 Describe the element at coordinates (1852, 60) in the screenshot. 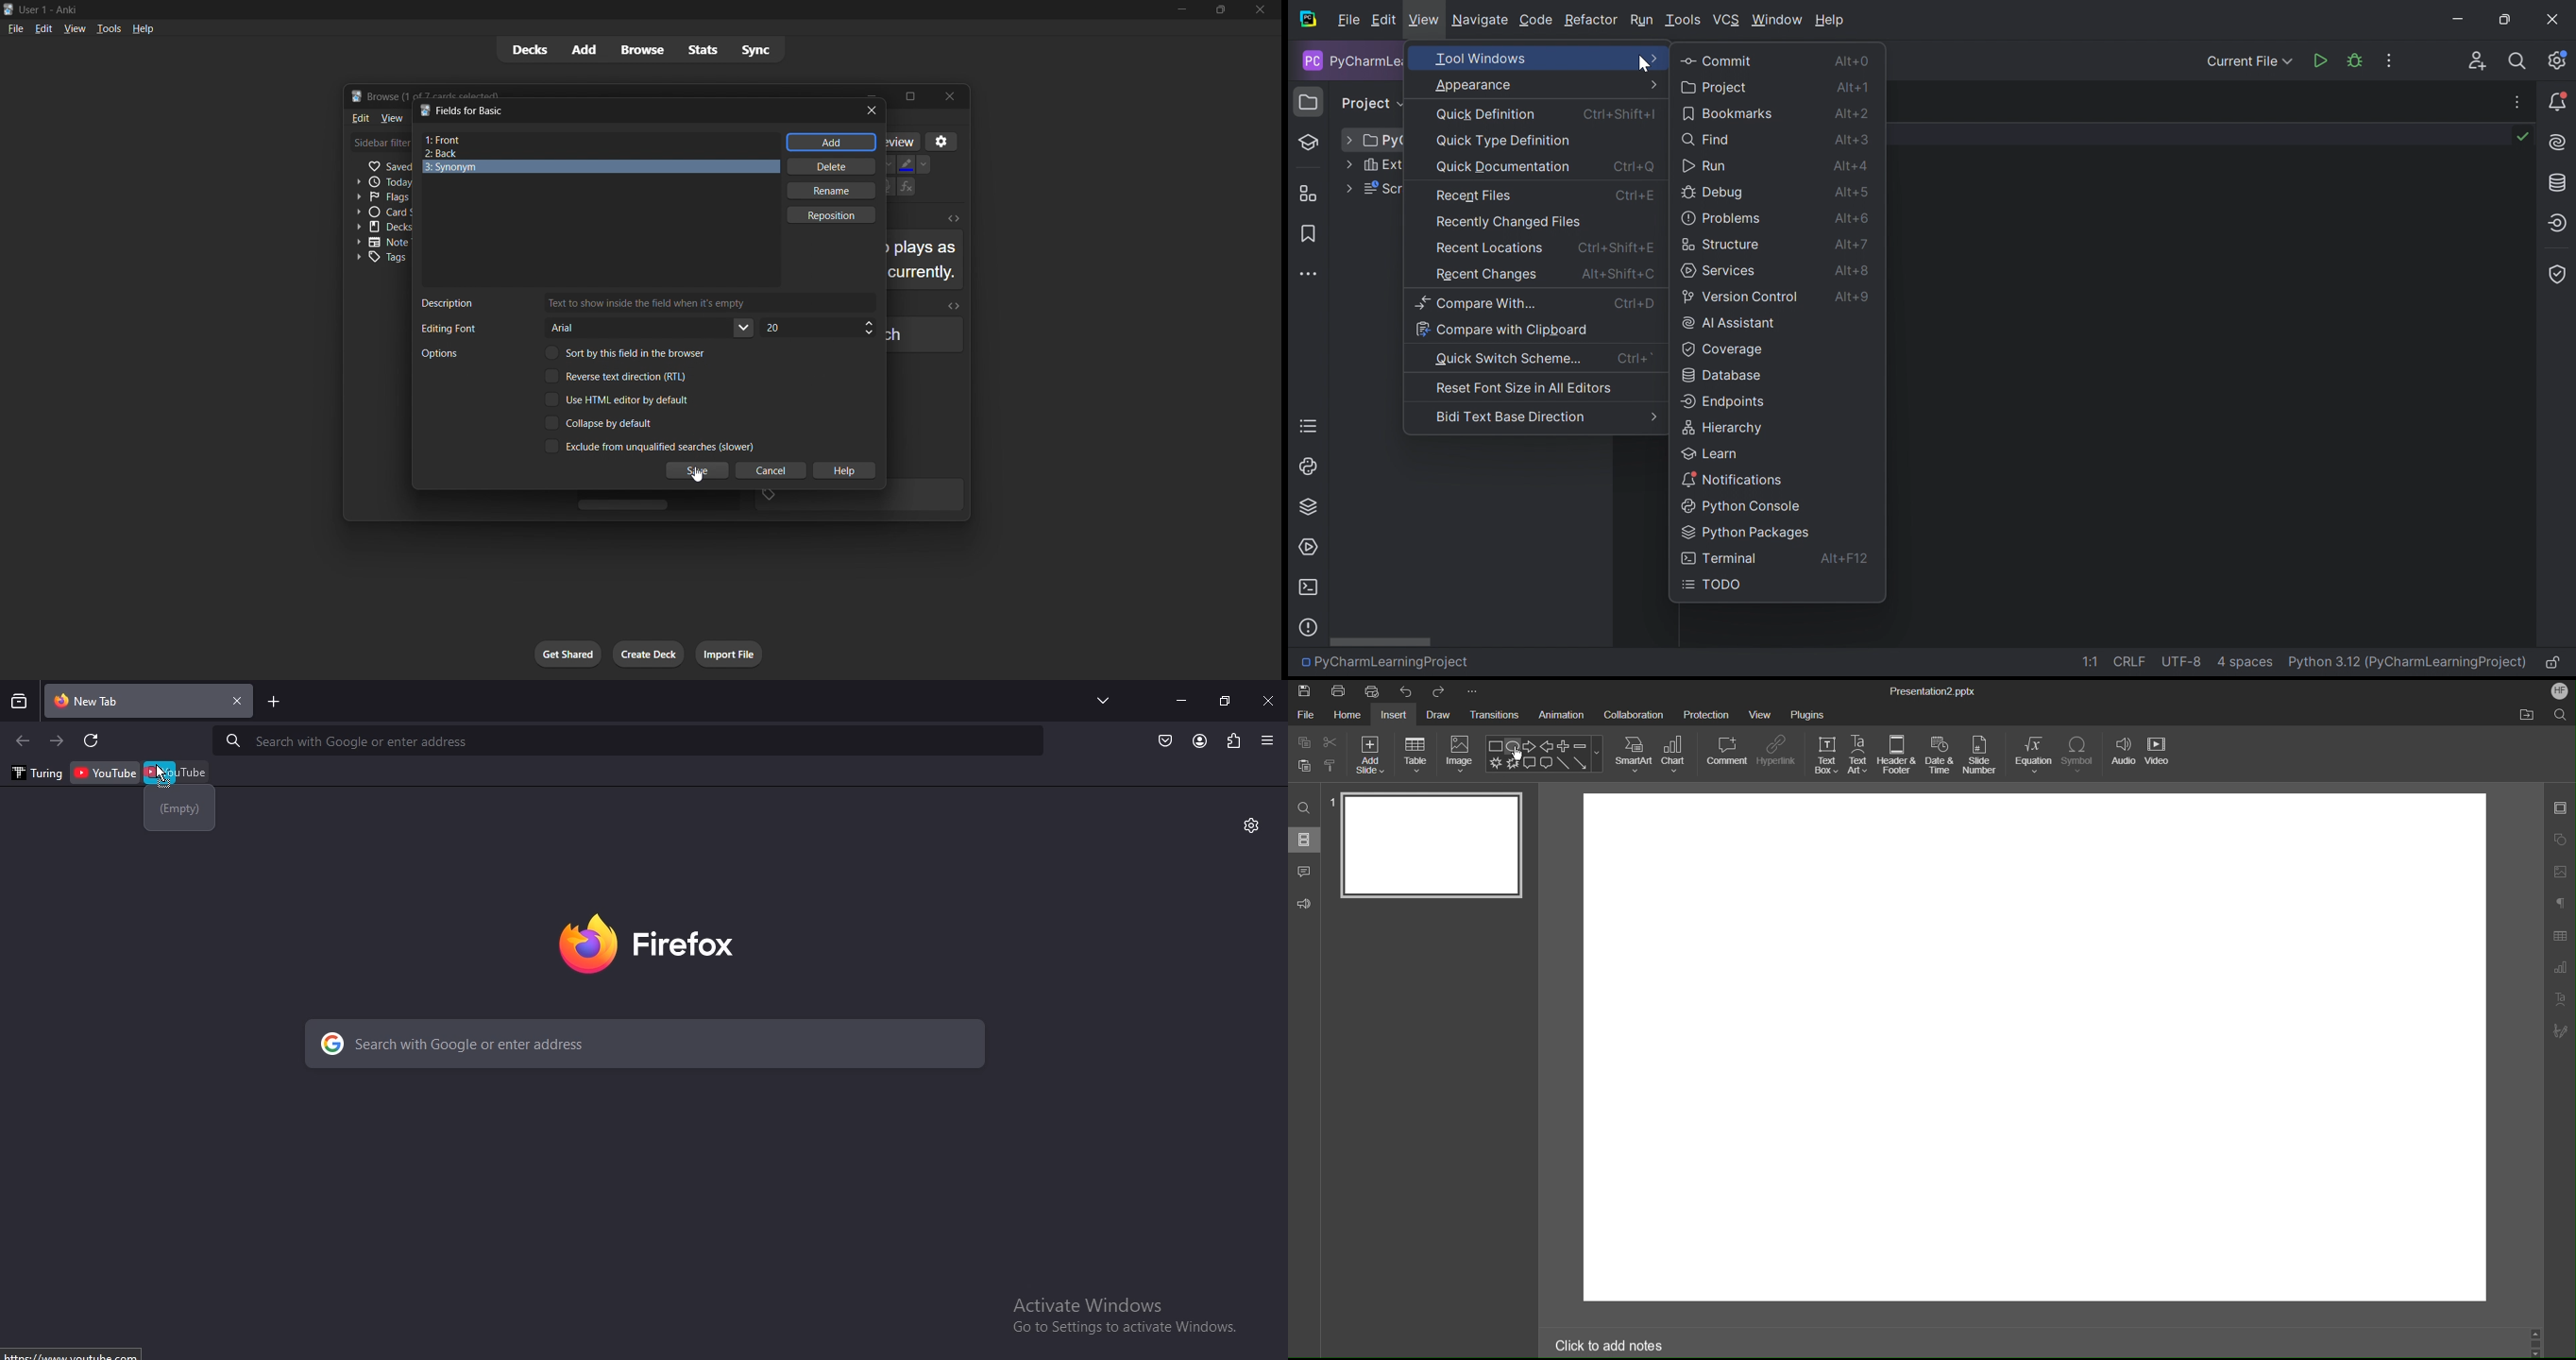

I see `Alt+0` at that location.